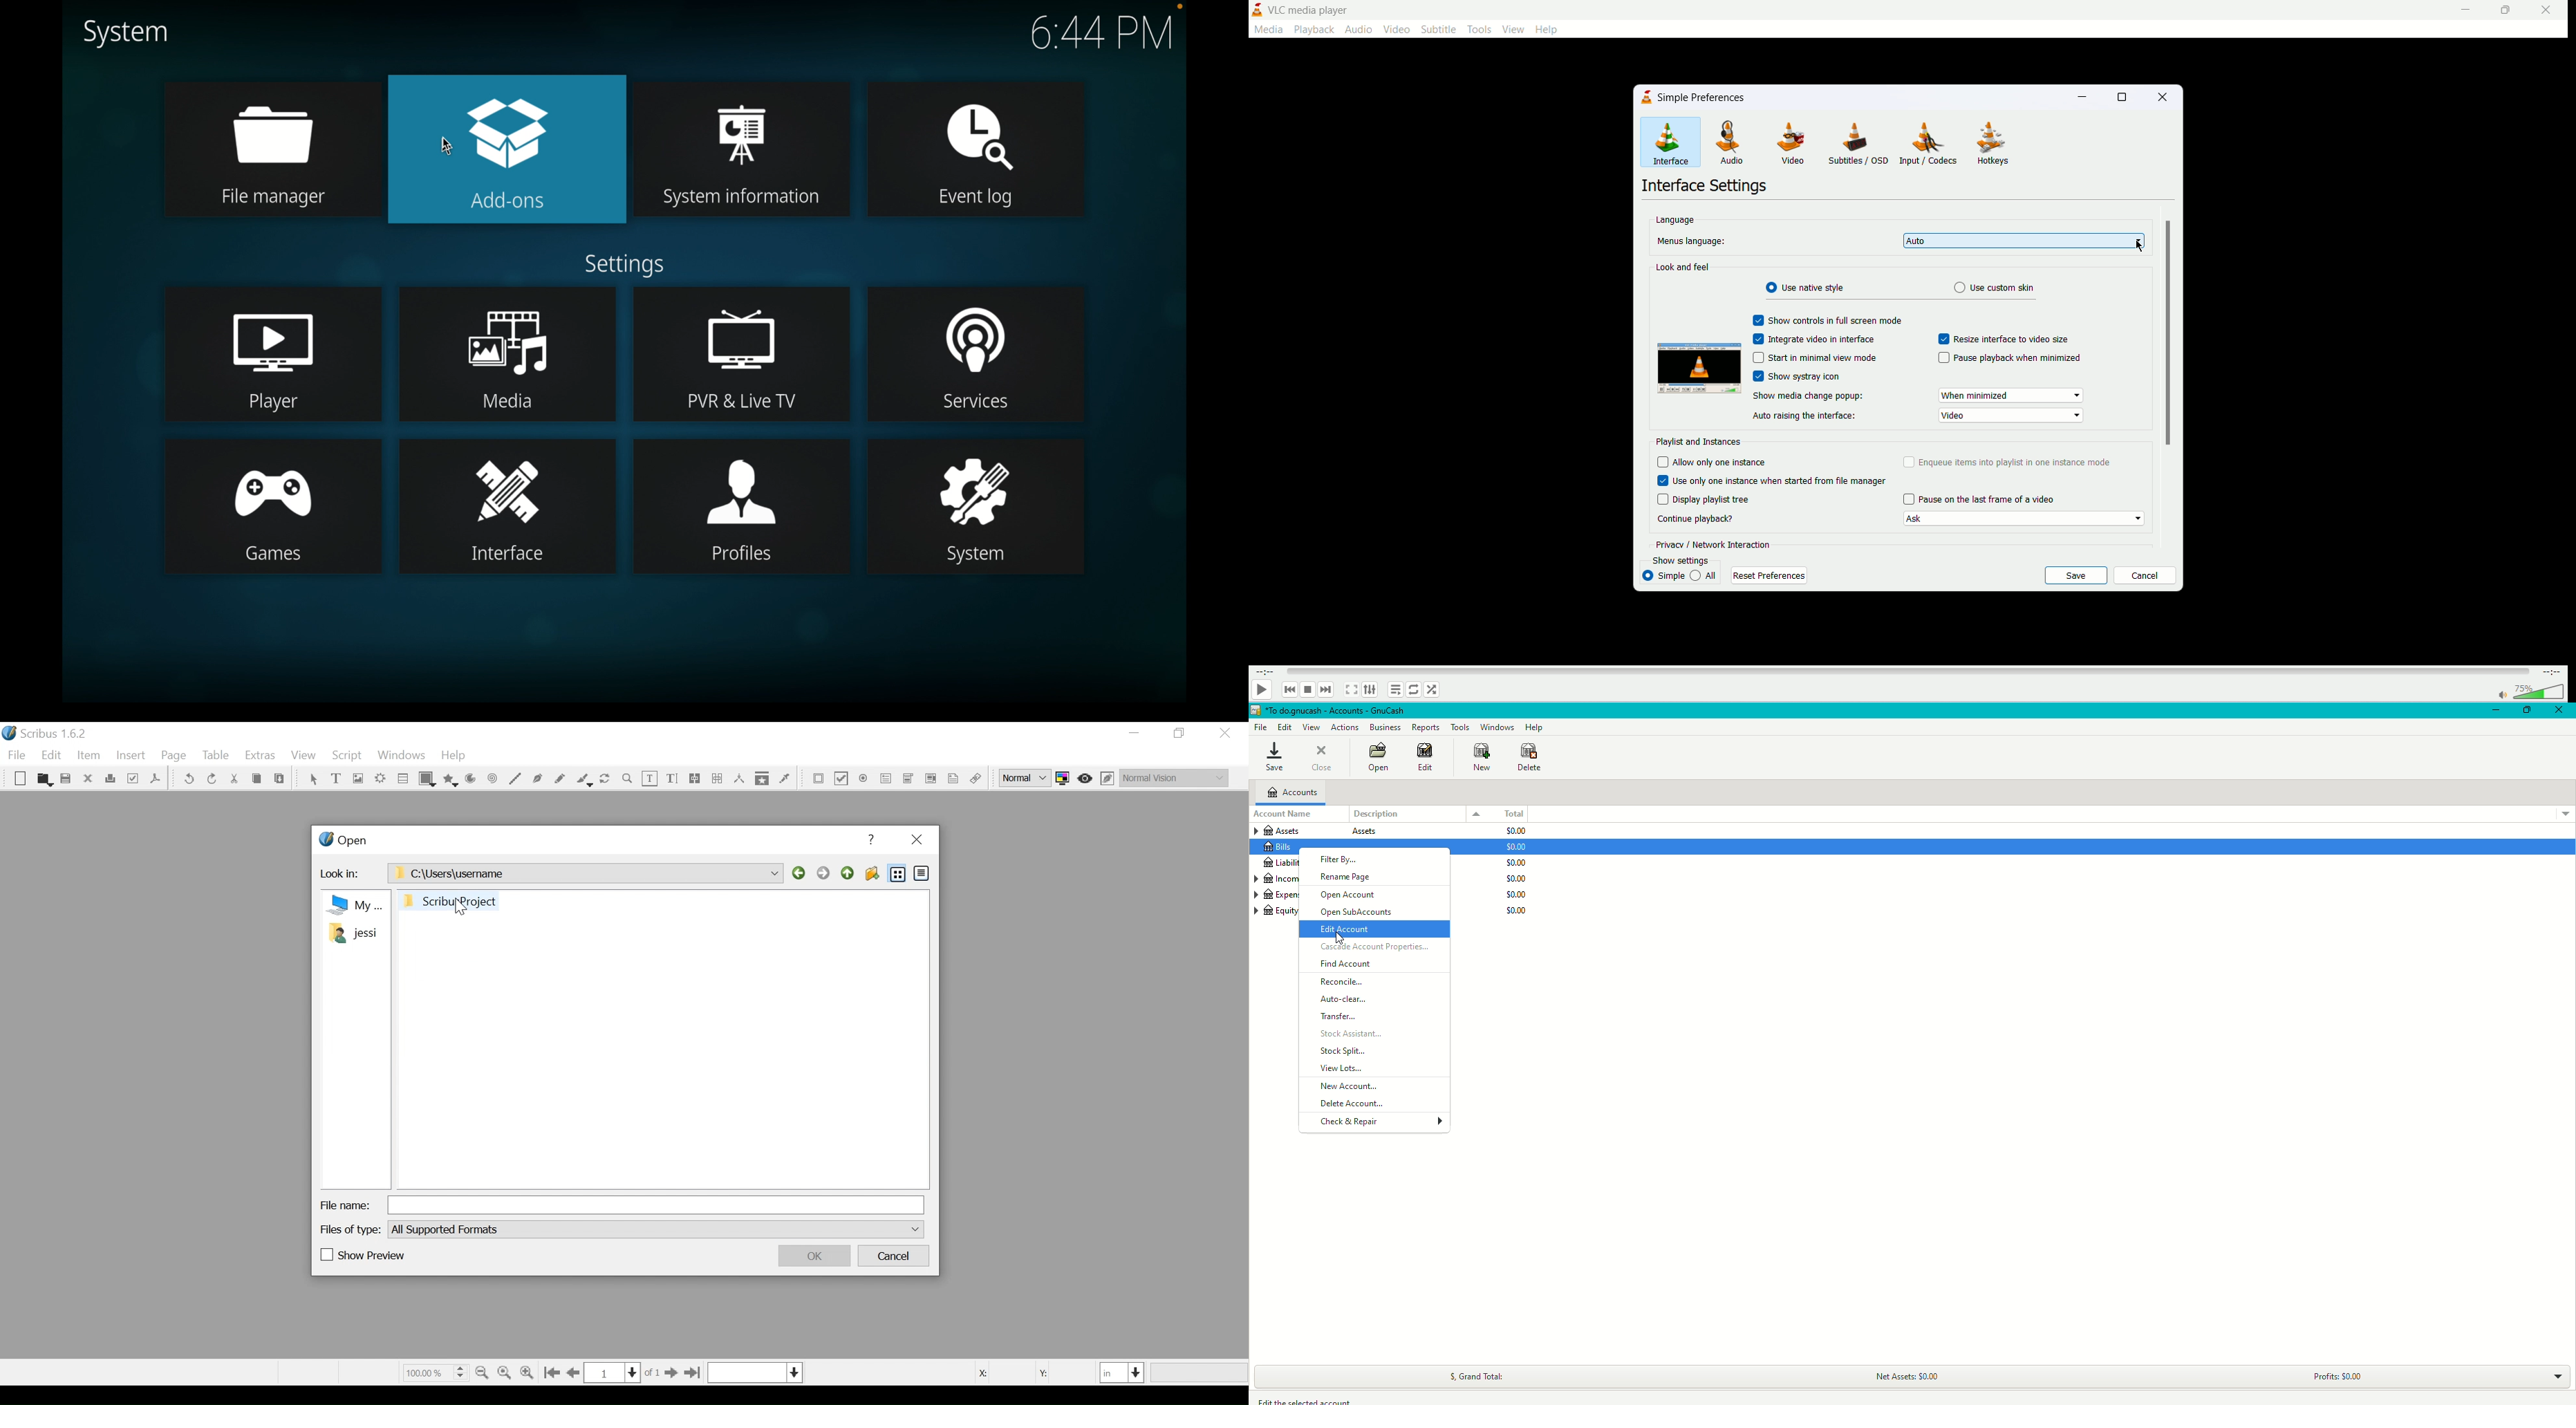 Image resolution: width=2576 pixels, height=1428 pixels. I want to click on Detail View, so click(920, 872).